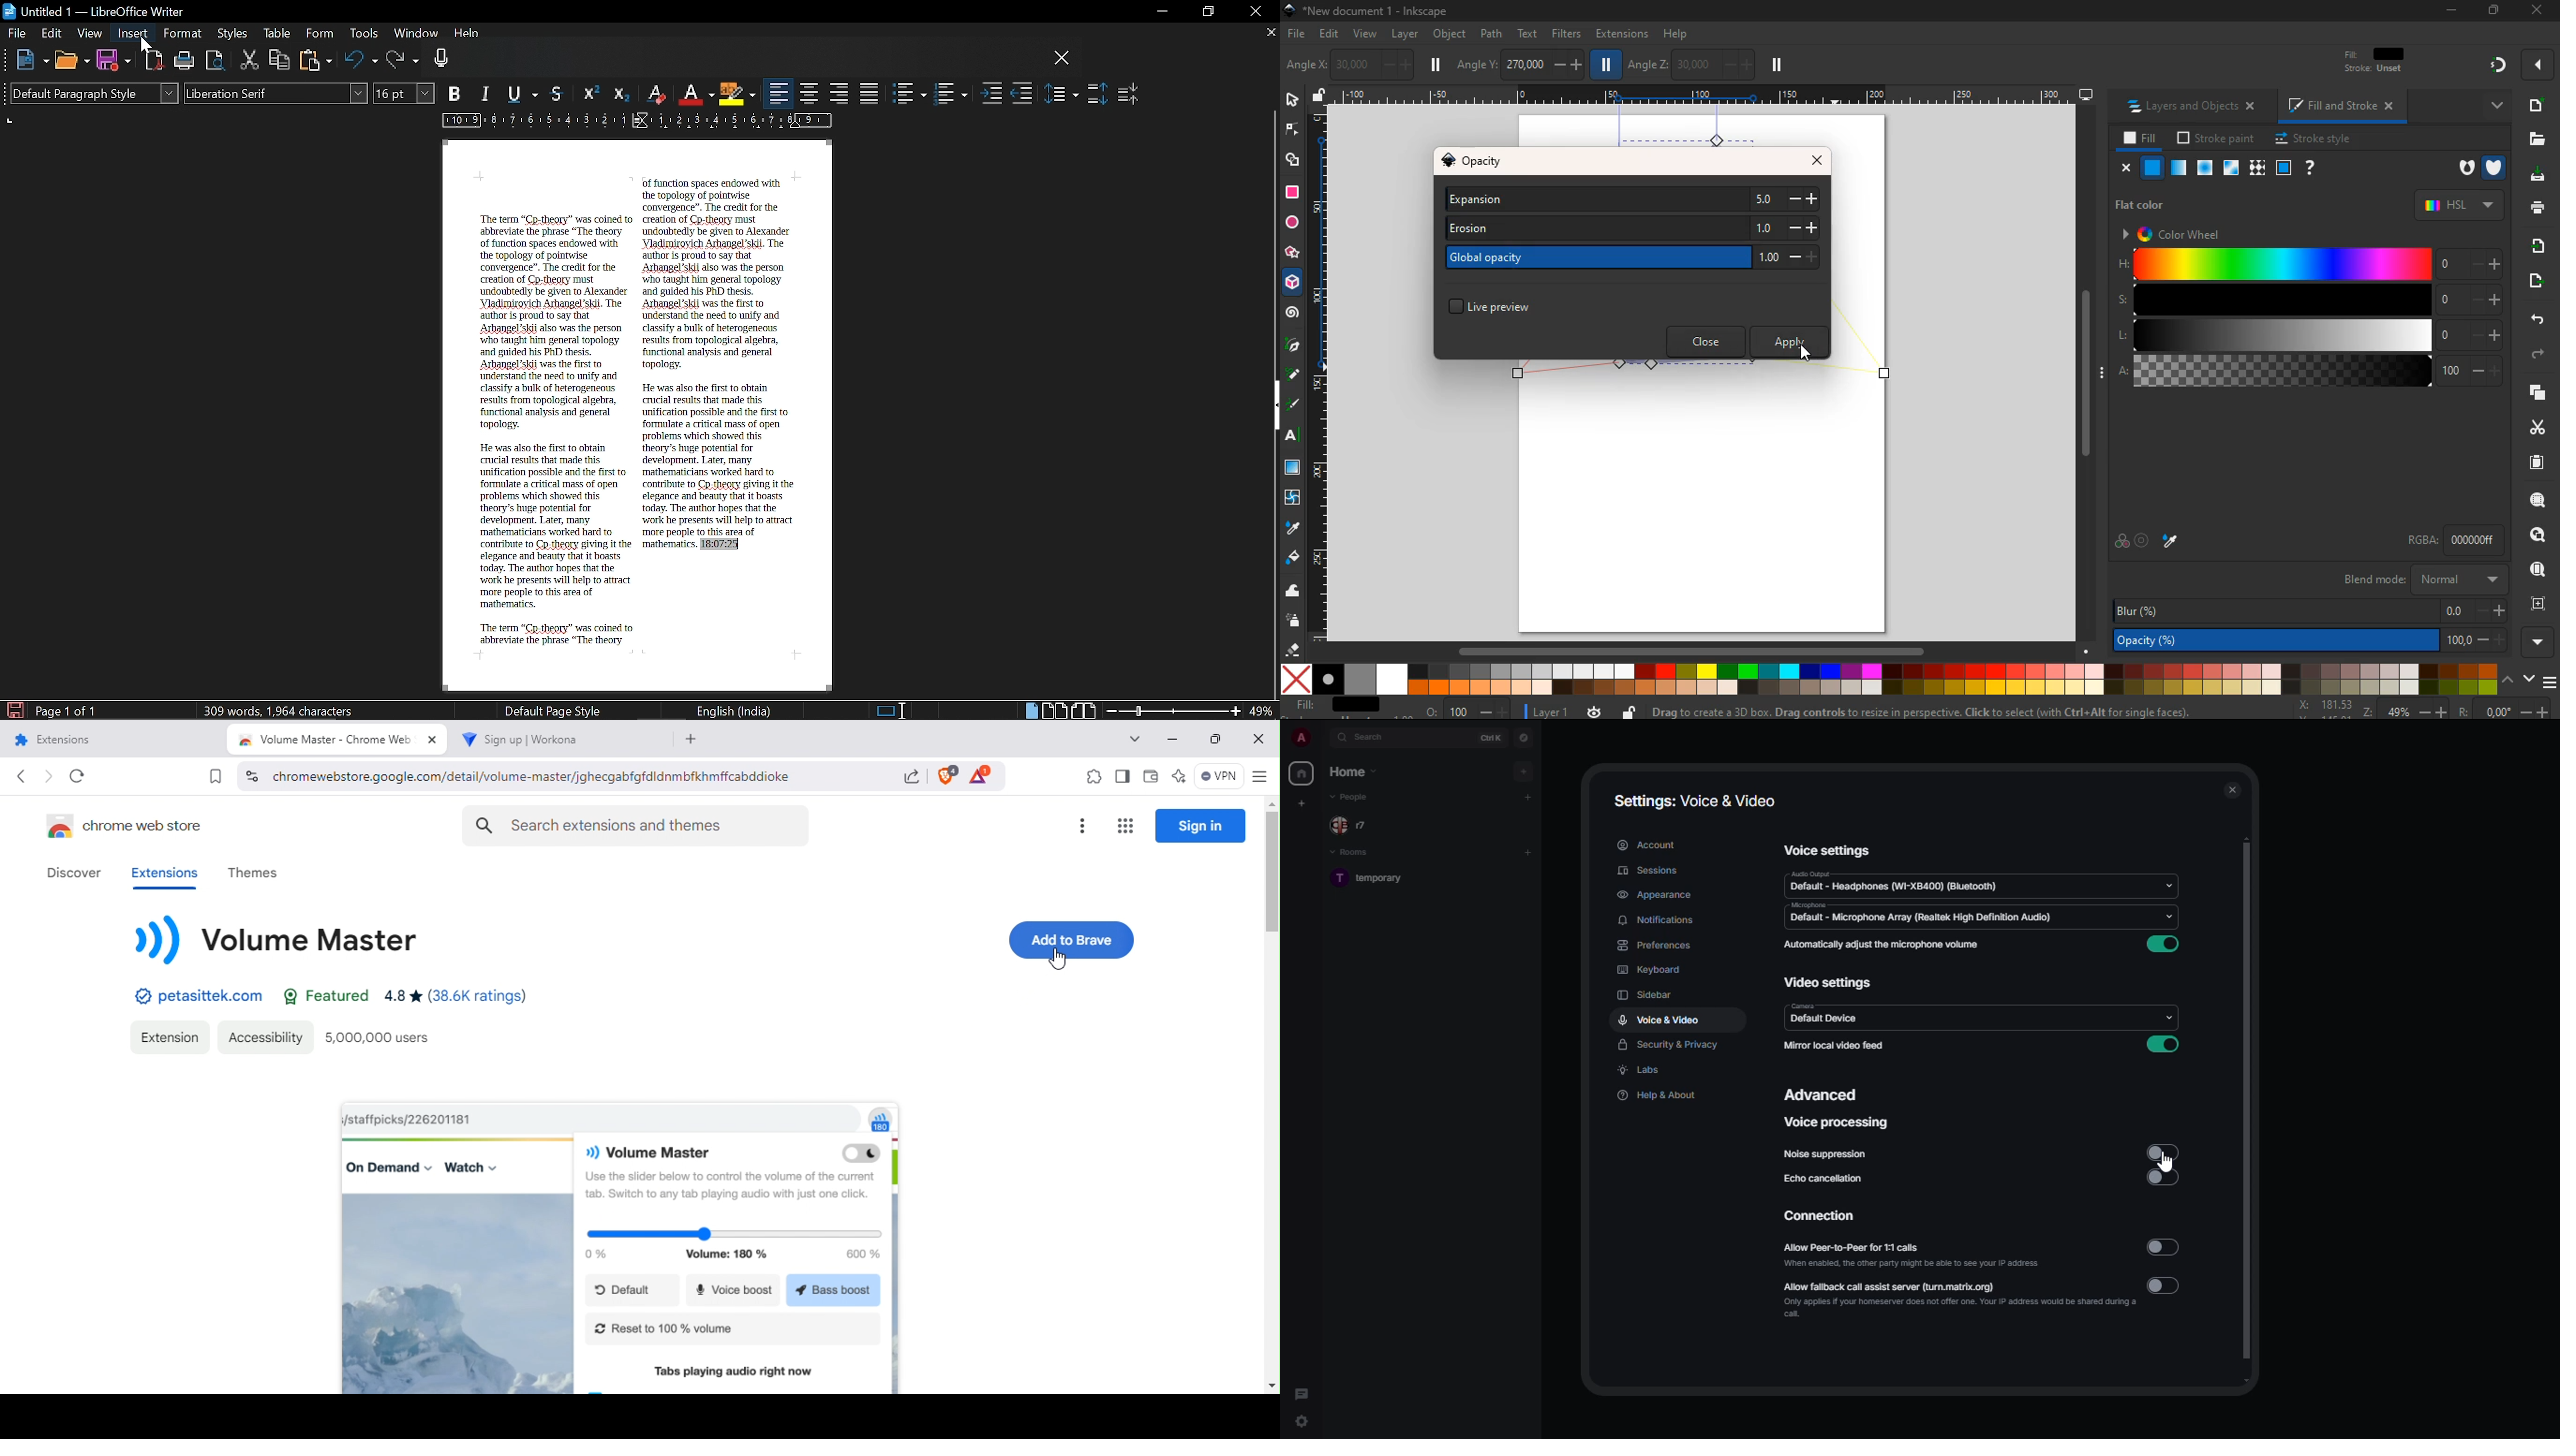 Image resolution: width=2576 pixels, height=1456 pixels. I want to click on drop down, so click(2164, 1015).